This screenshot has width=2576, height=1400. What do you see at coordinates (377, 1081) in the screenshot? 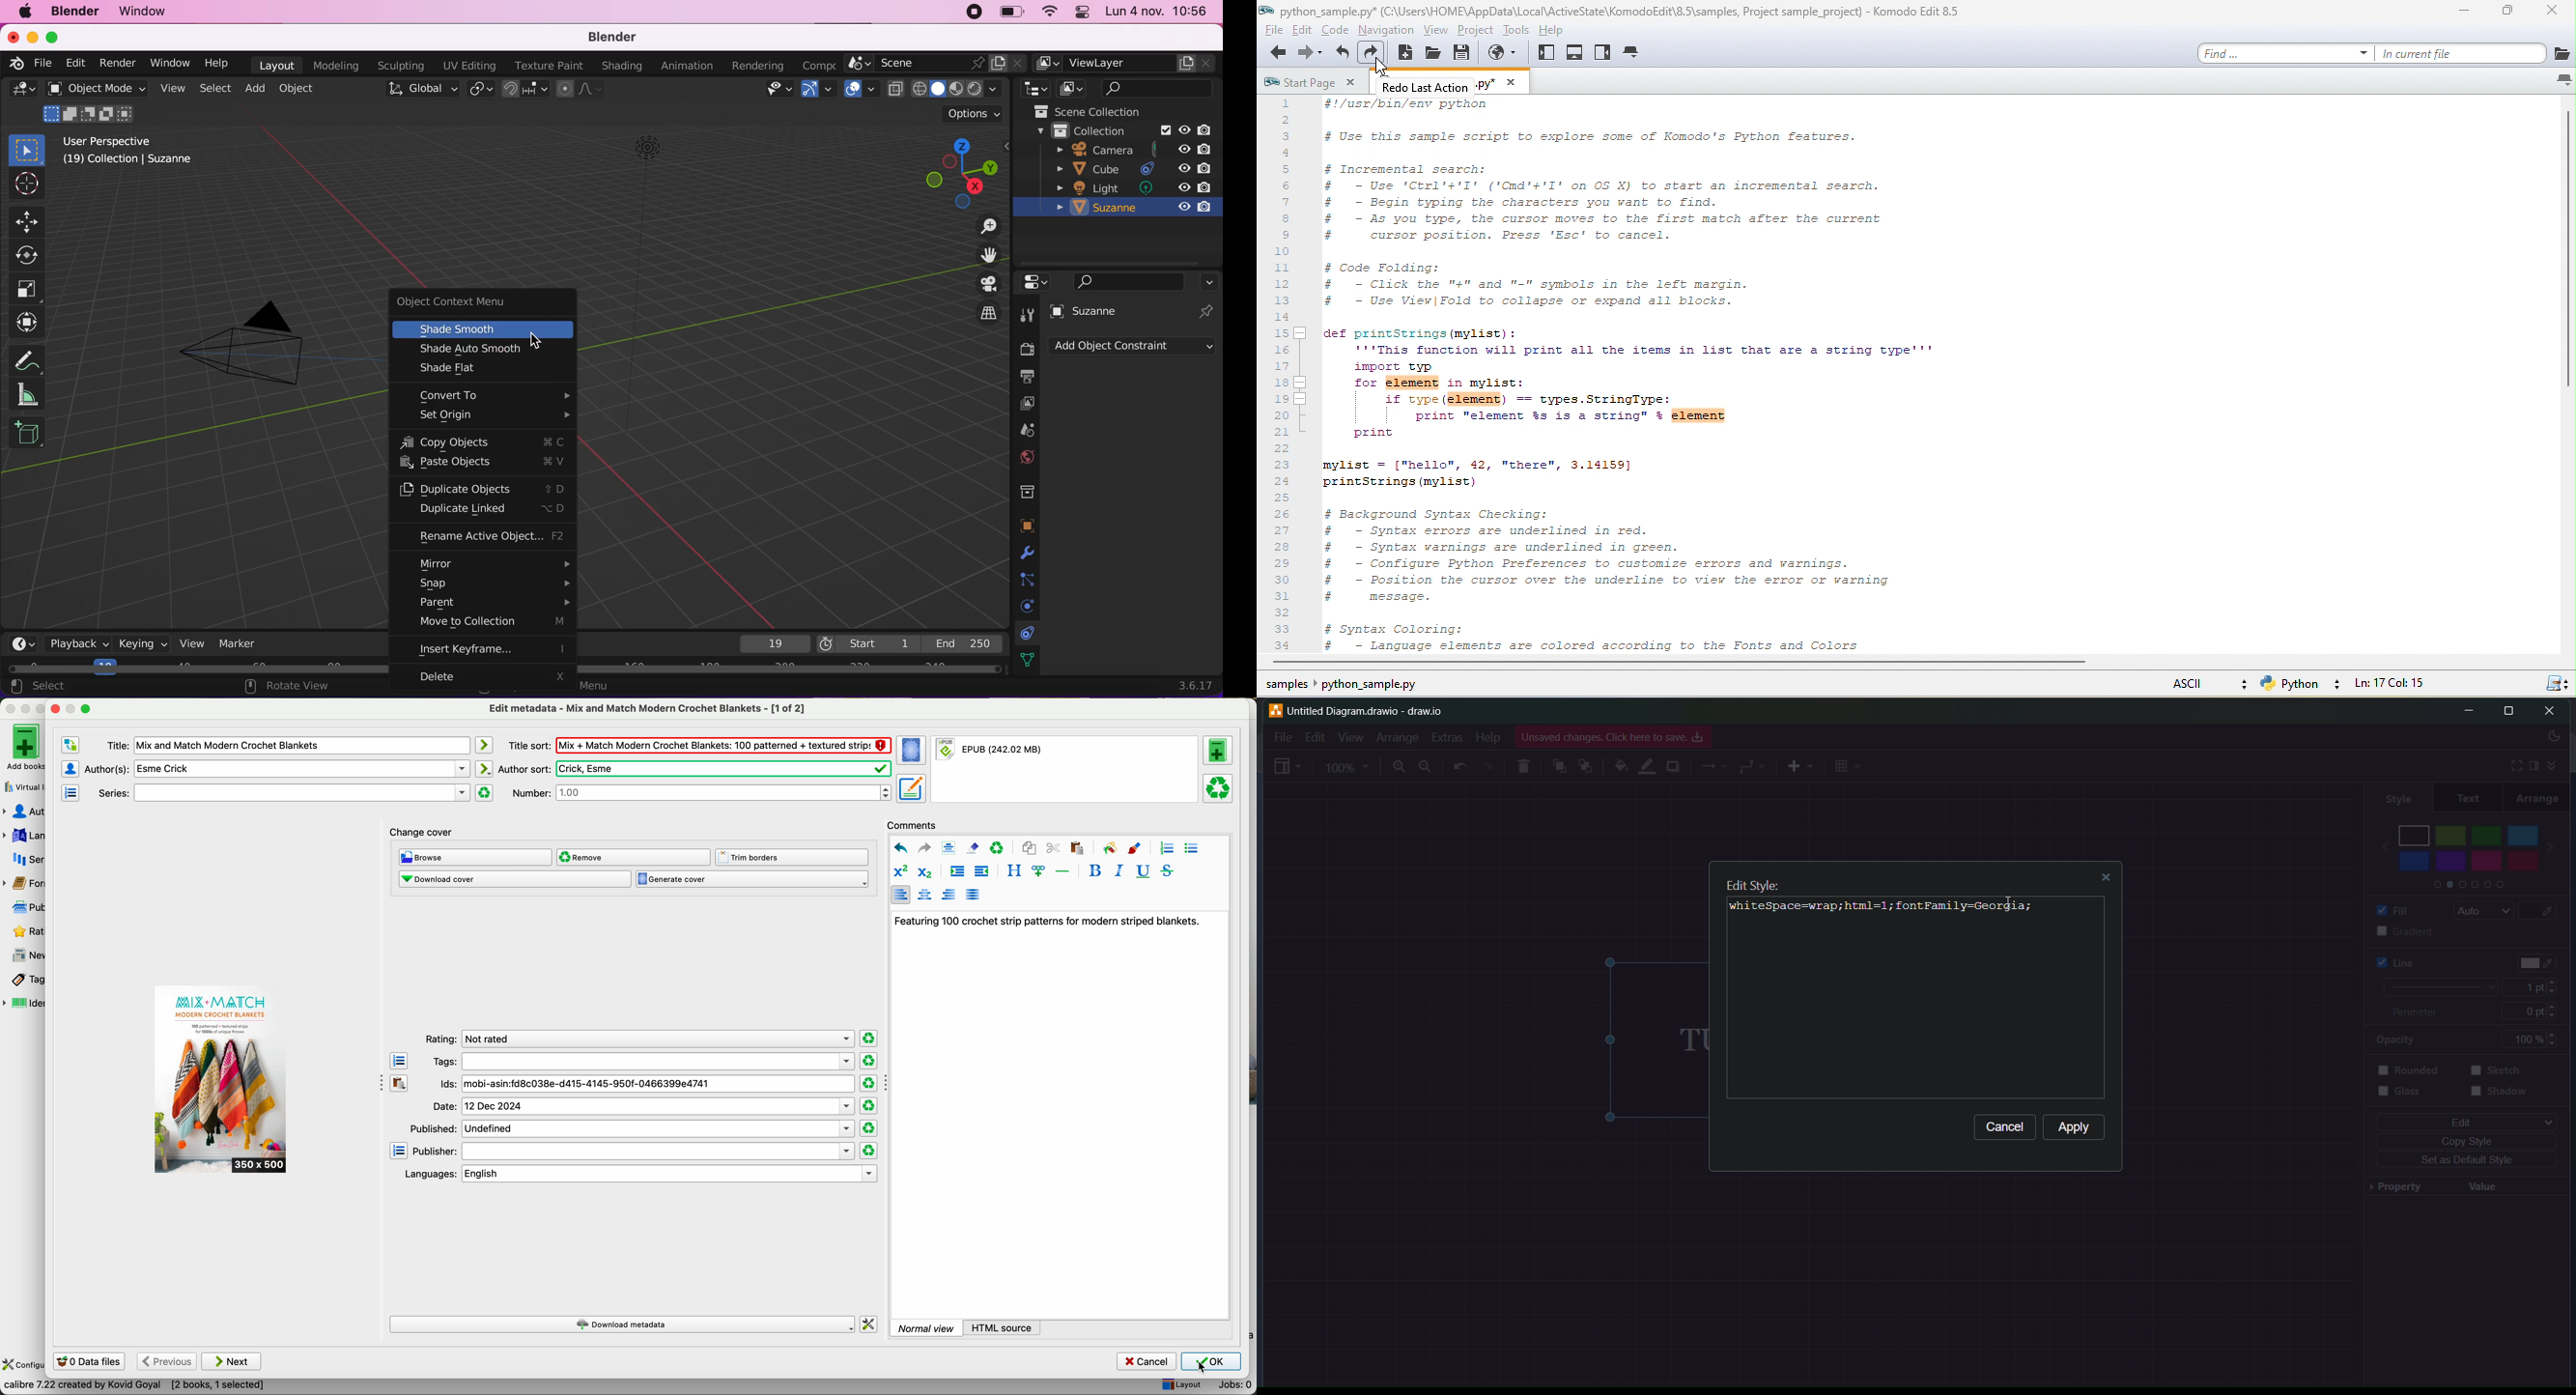
I see `three dots` at bounding box center [377, 1081].